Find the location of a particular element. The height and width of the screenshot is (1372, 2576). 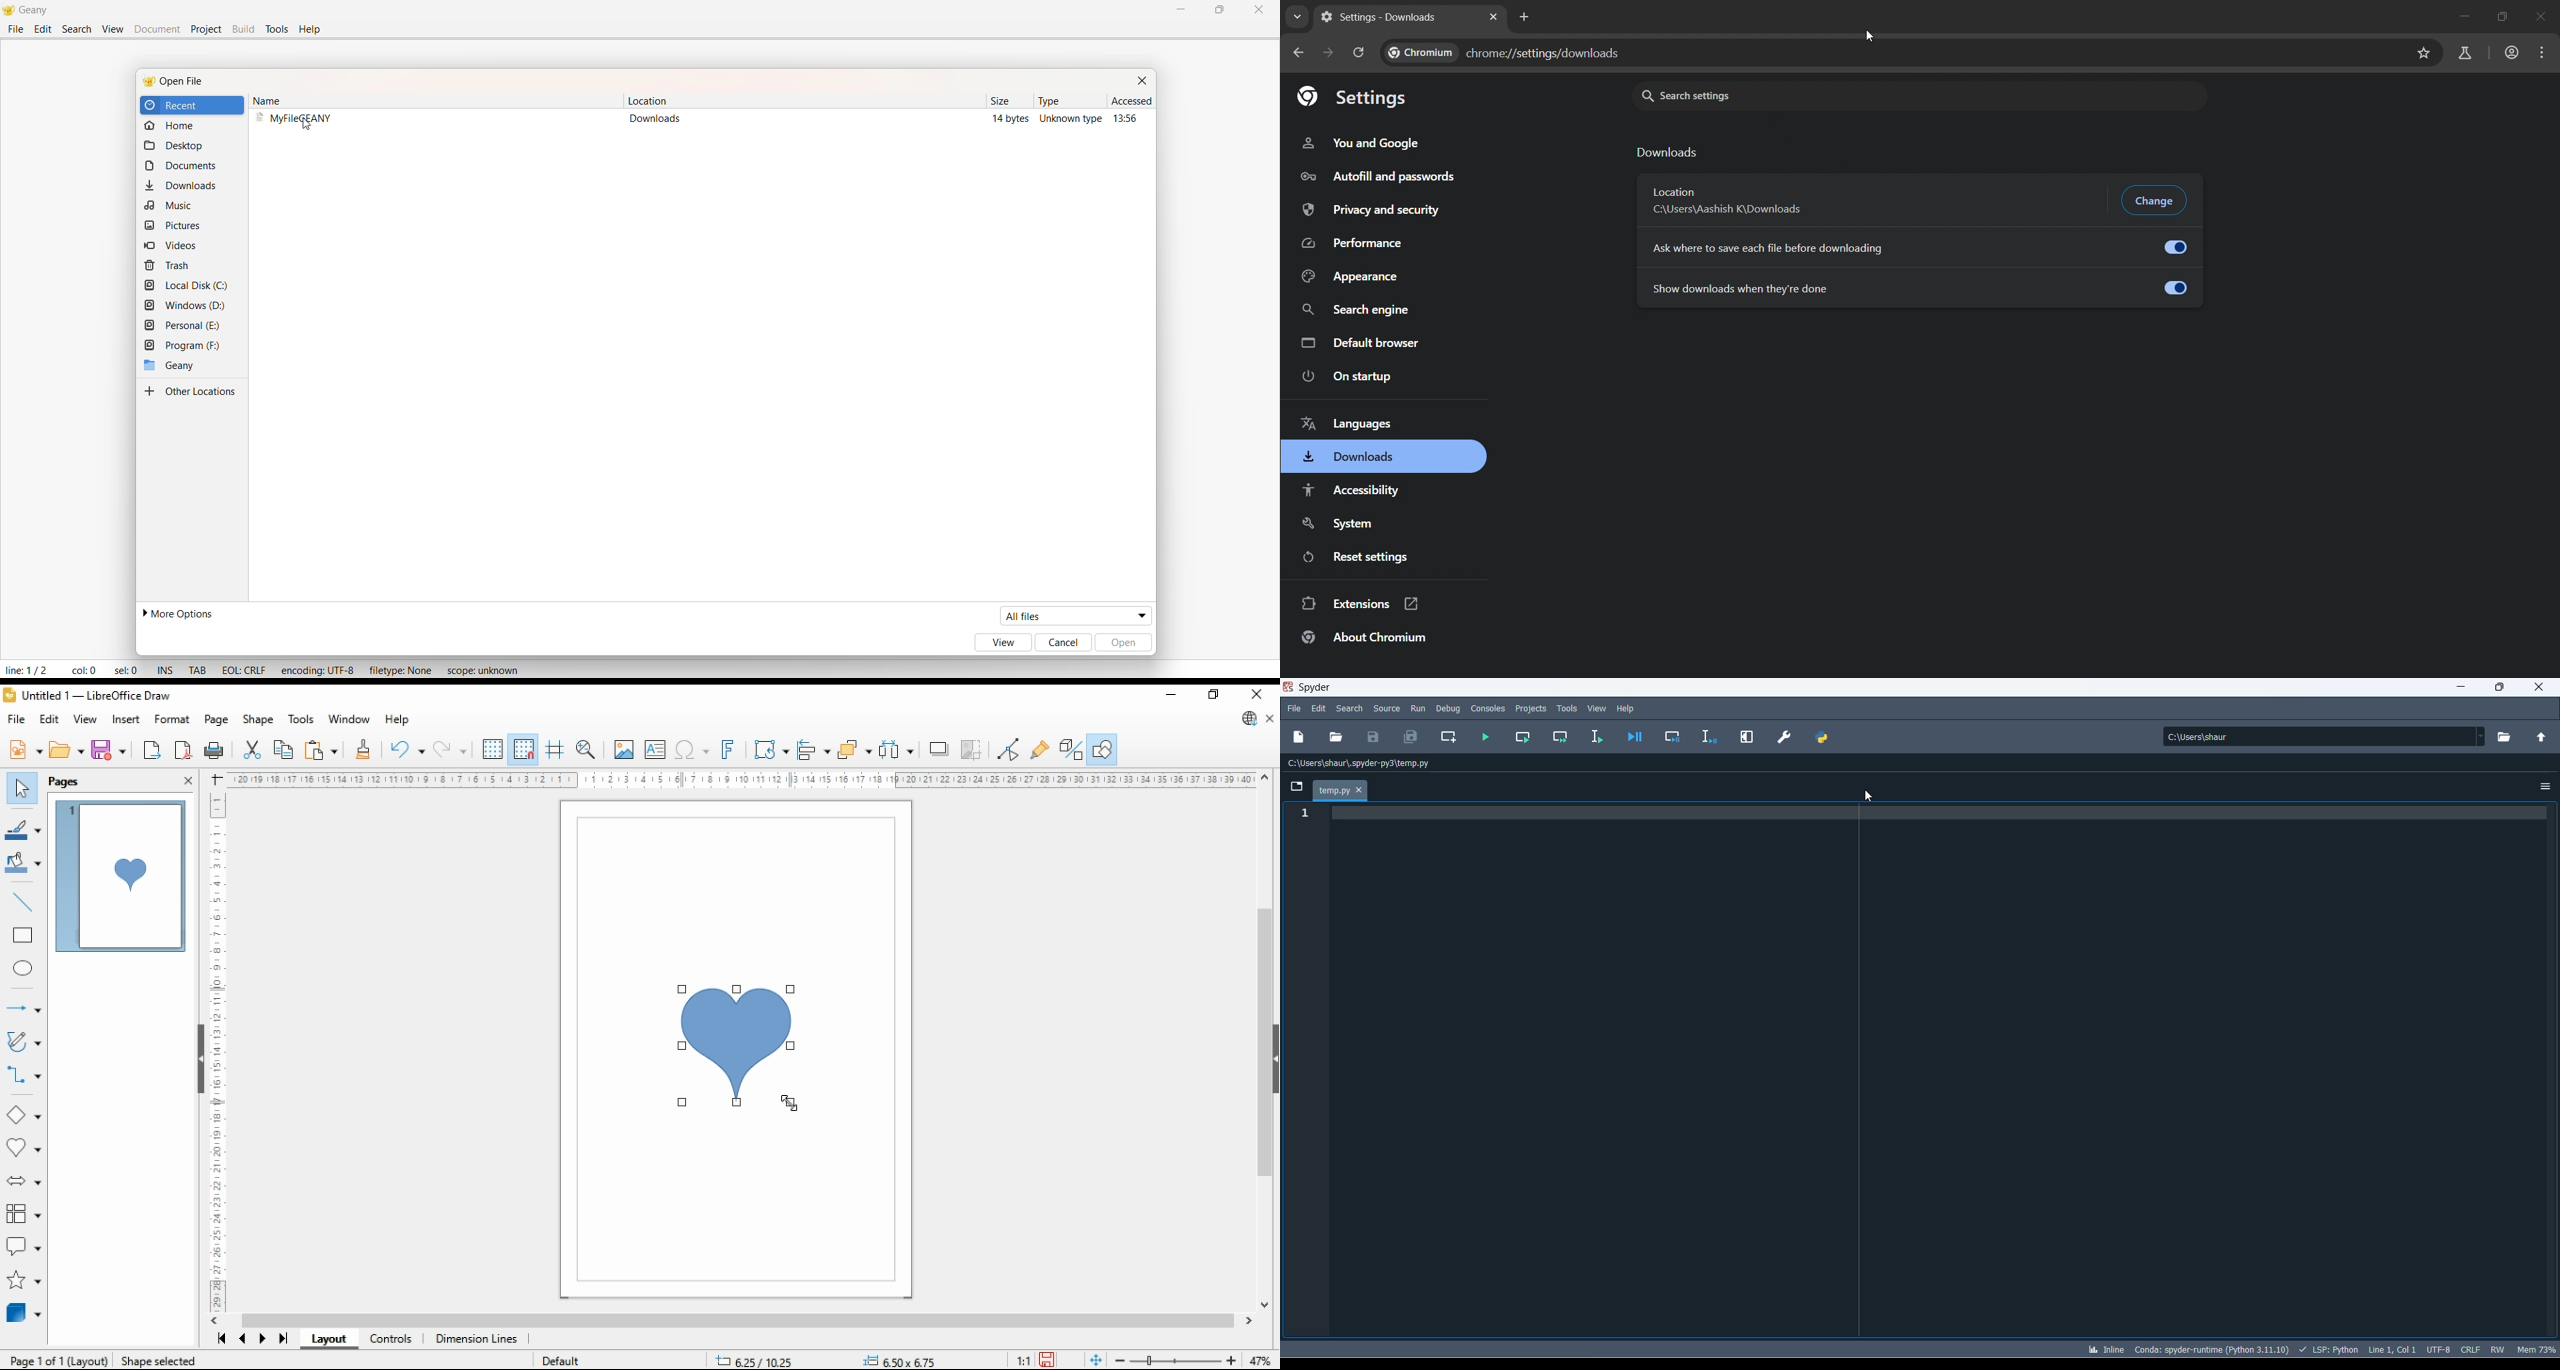

file control is located at coordinates (2495, 1349).